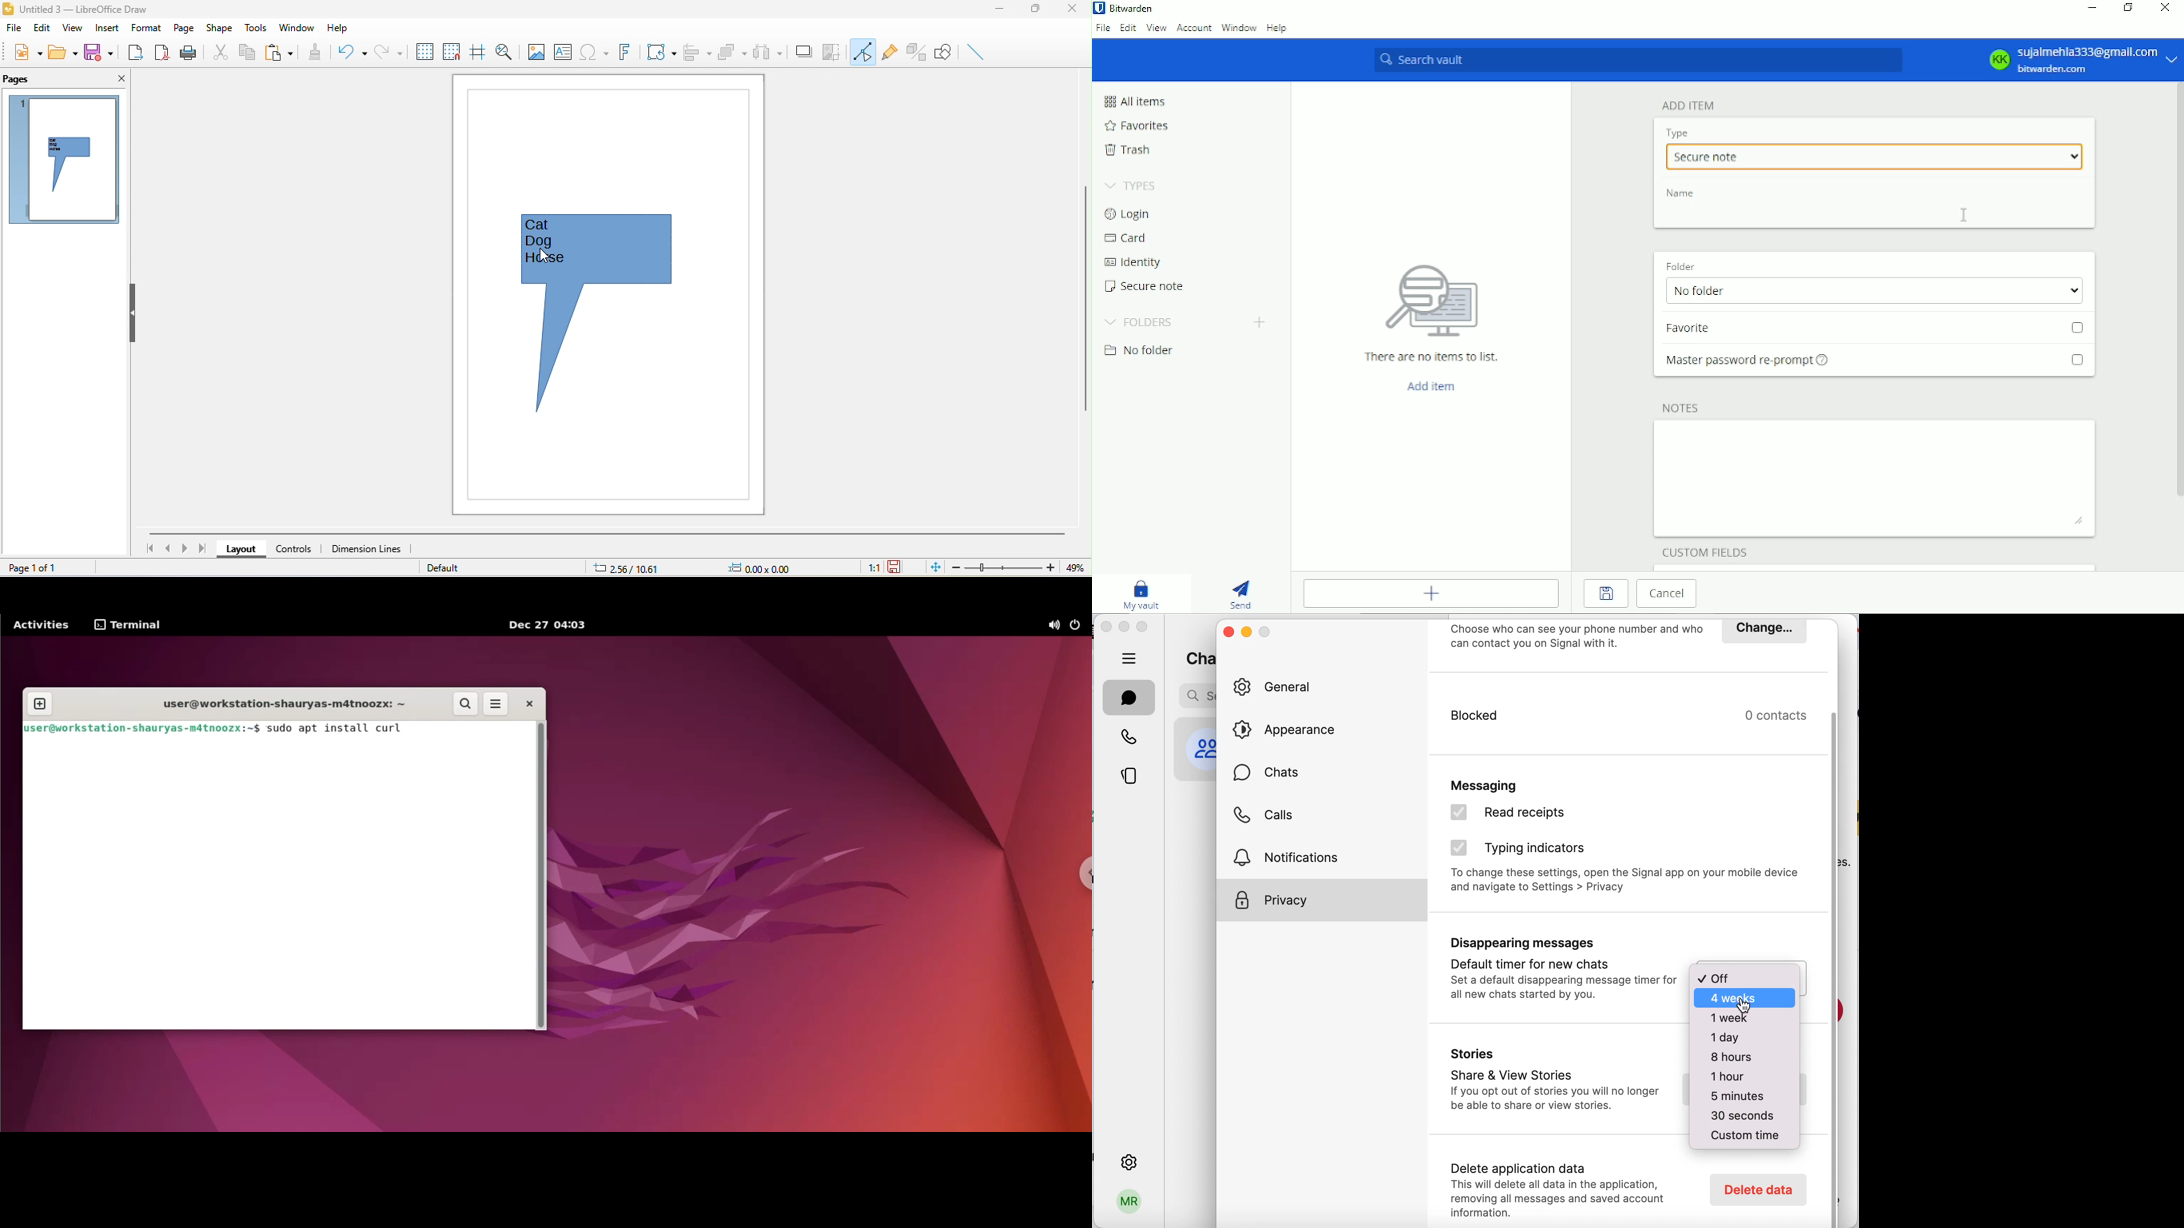 This screenshot has height=1232, width=2184. I want to click on edit, so click(42, 27).